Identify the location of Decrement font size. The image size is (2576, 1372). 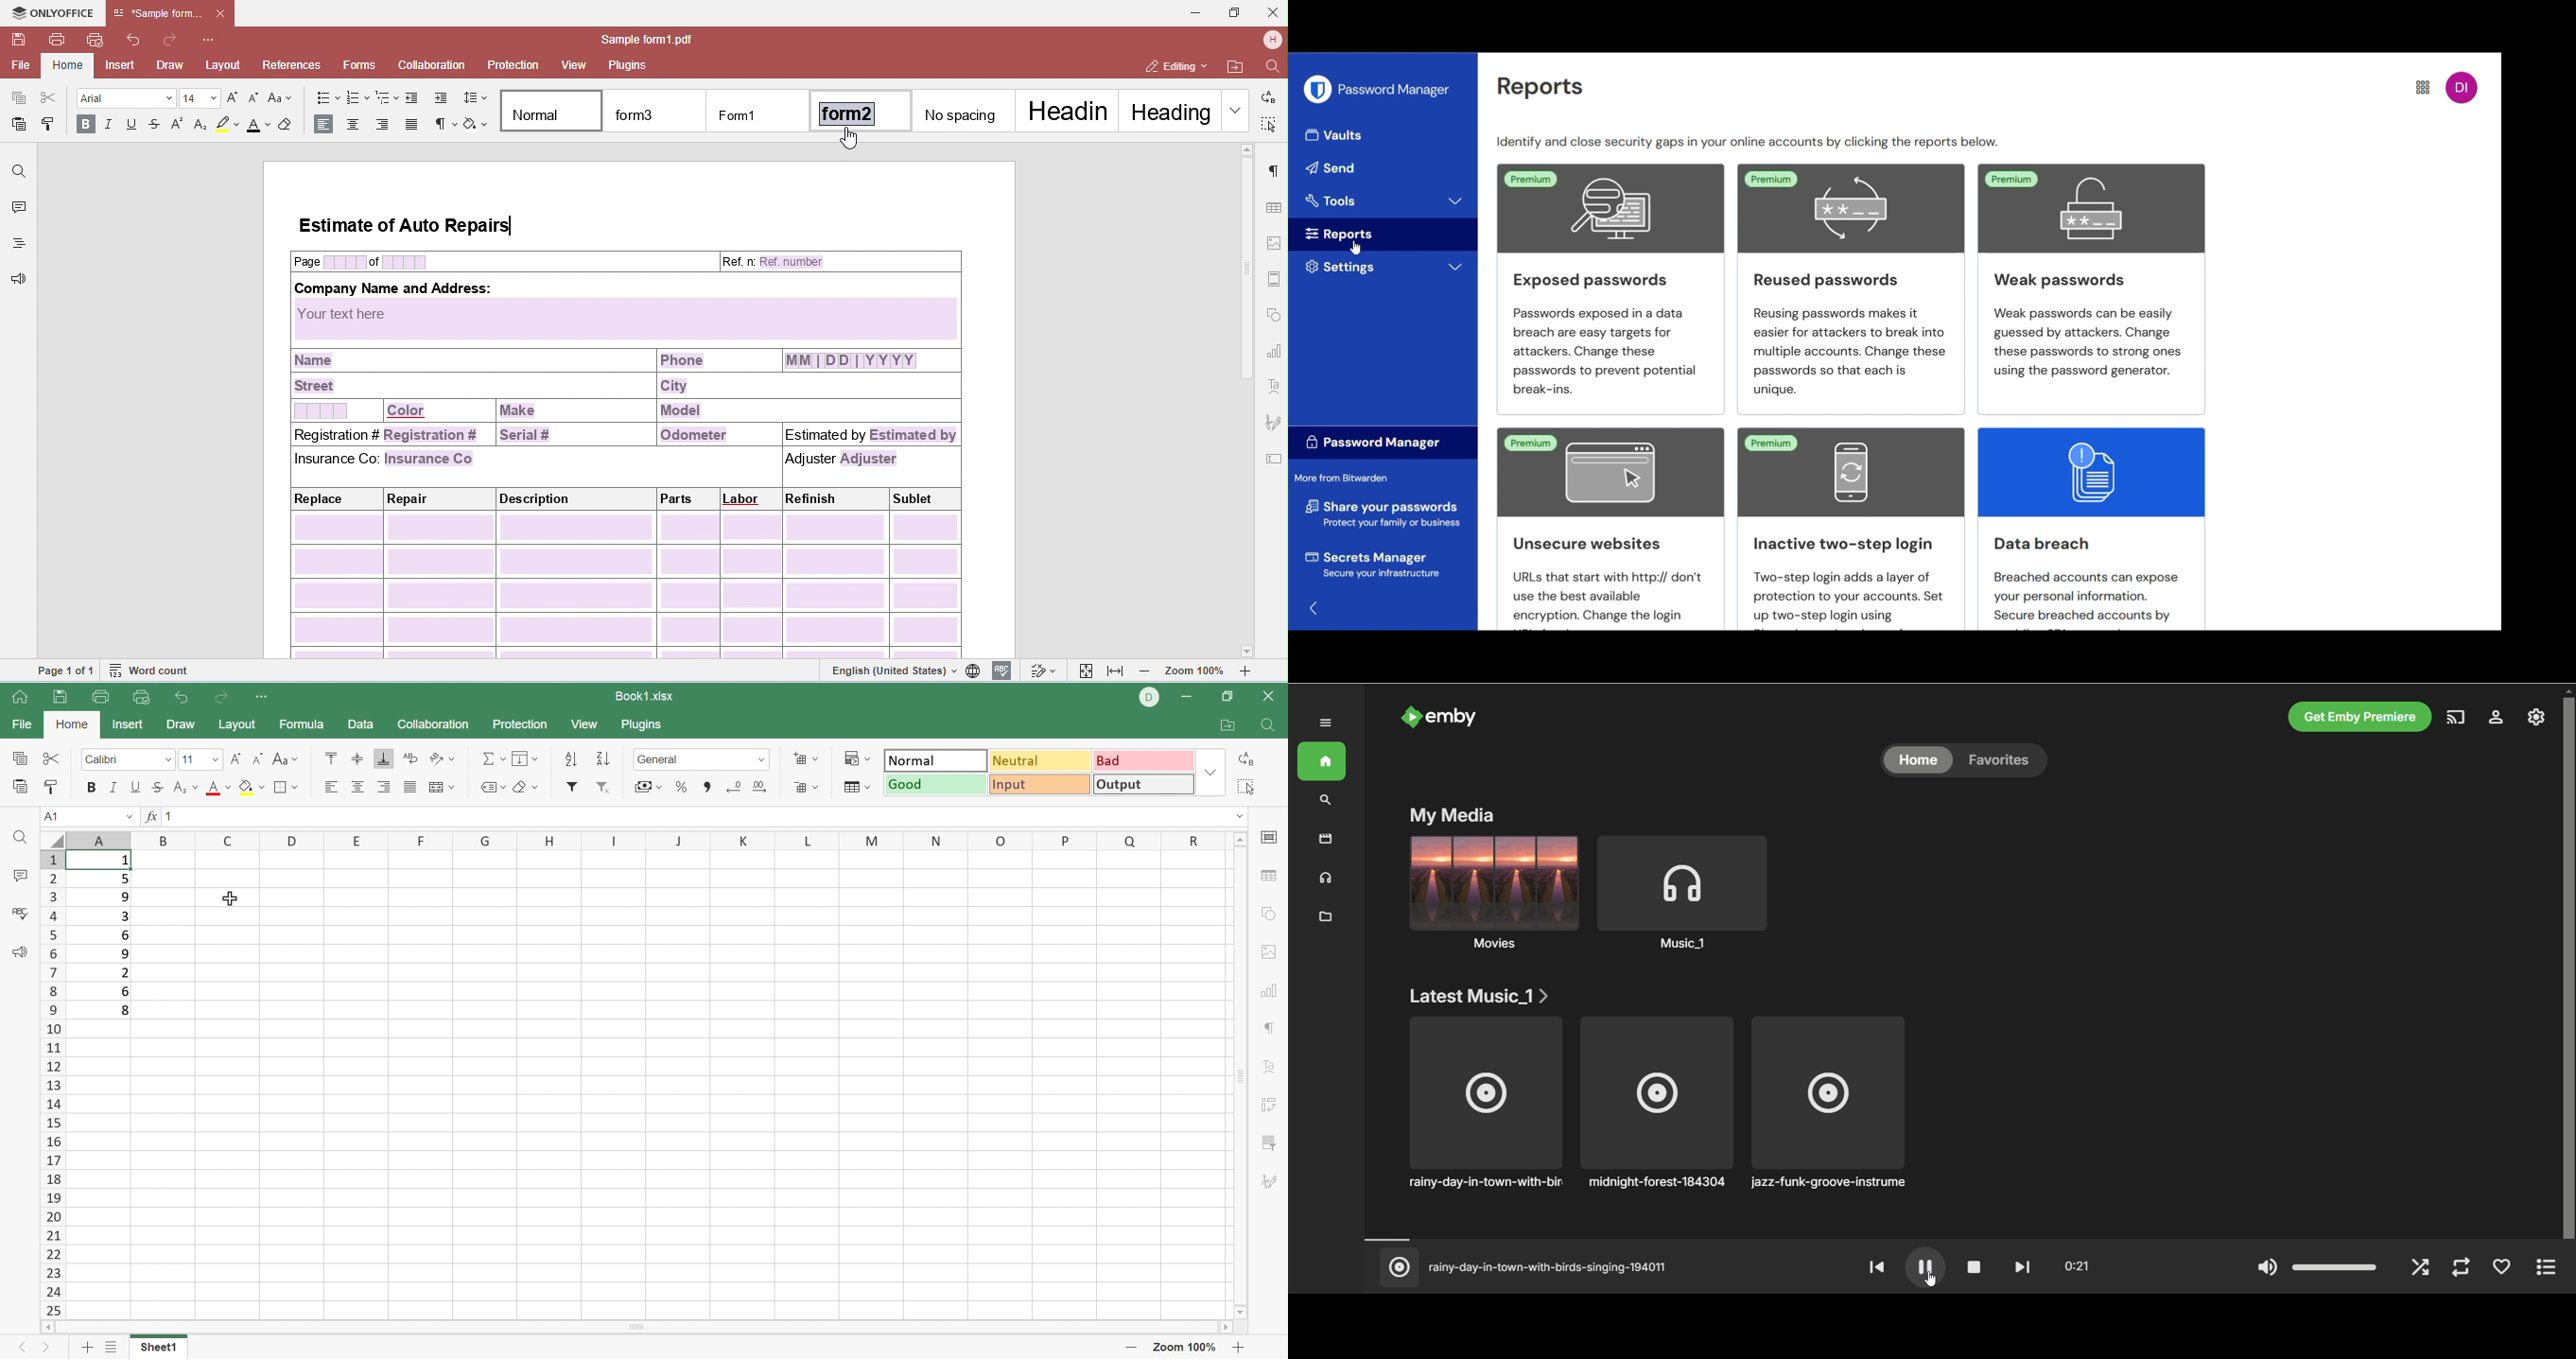
(258, 757).